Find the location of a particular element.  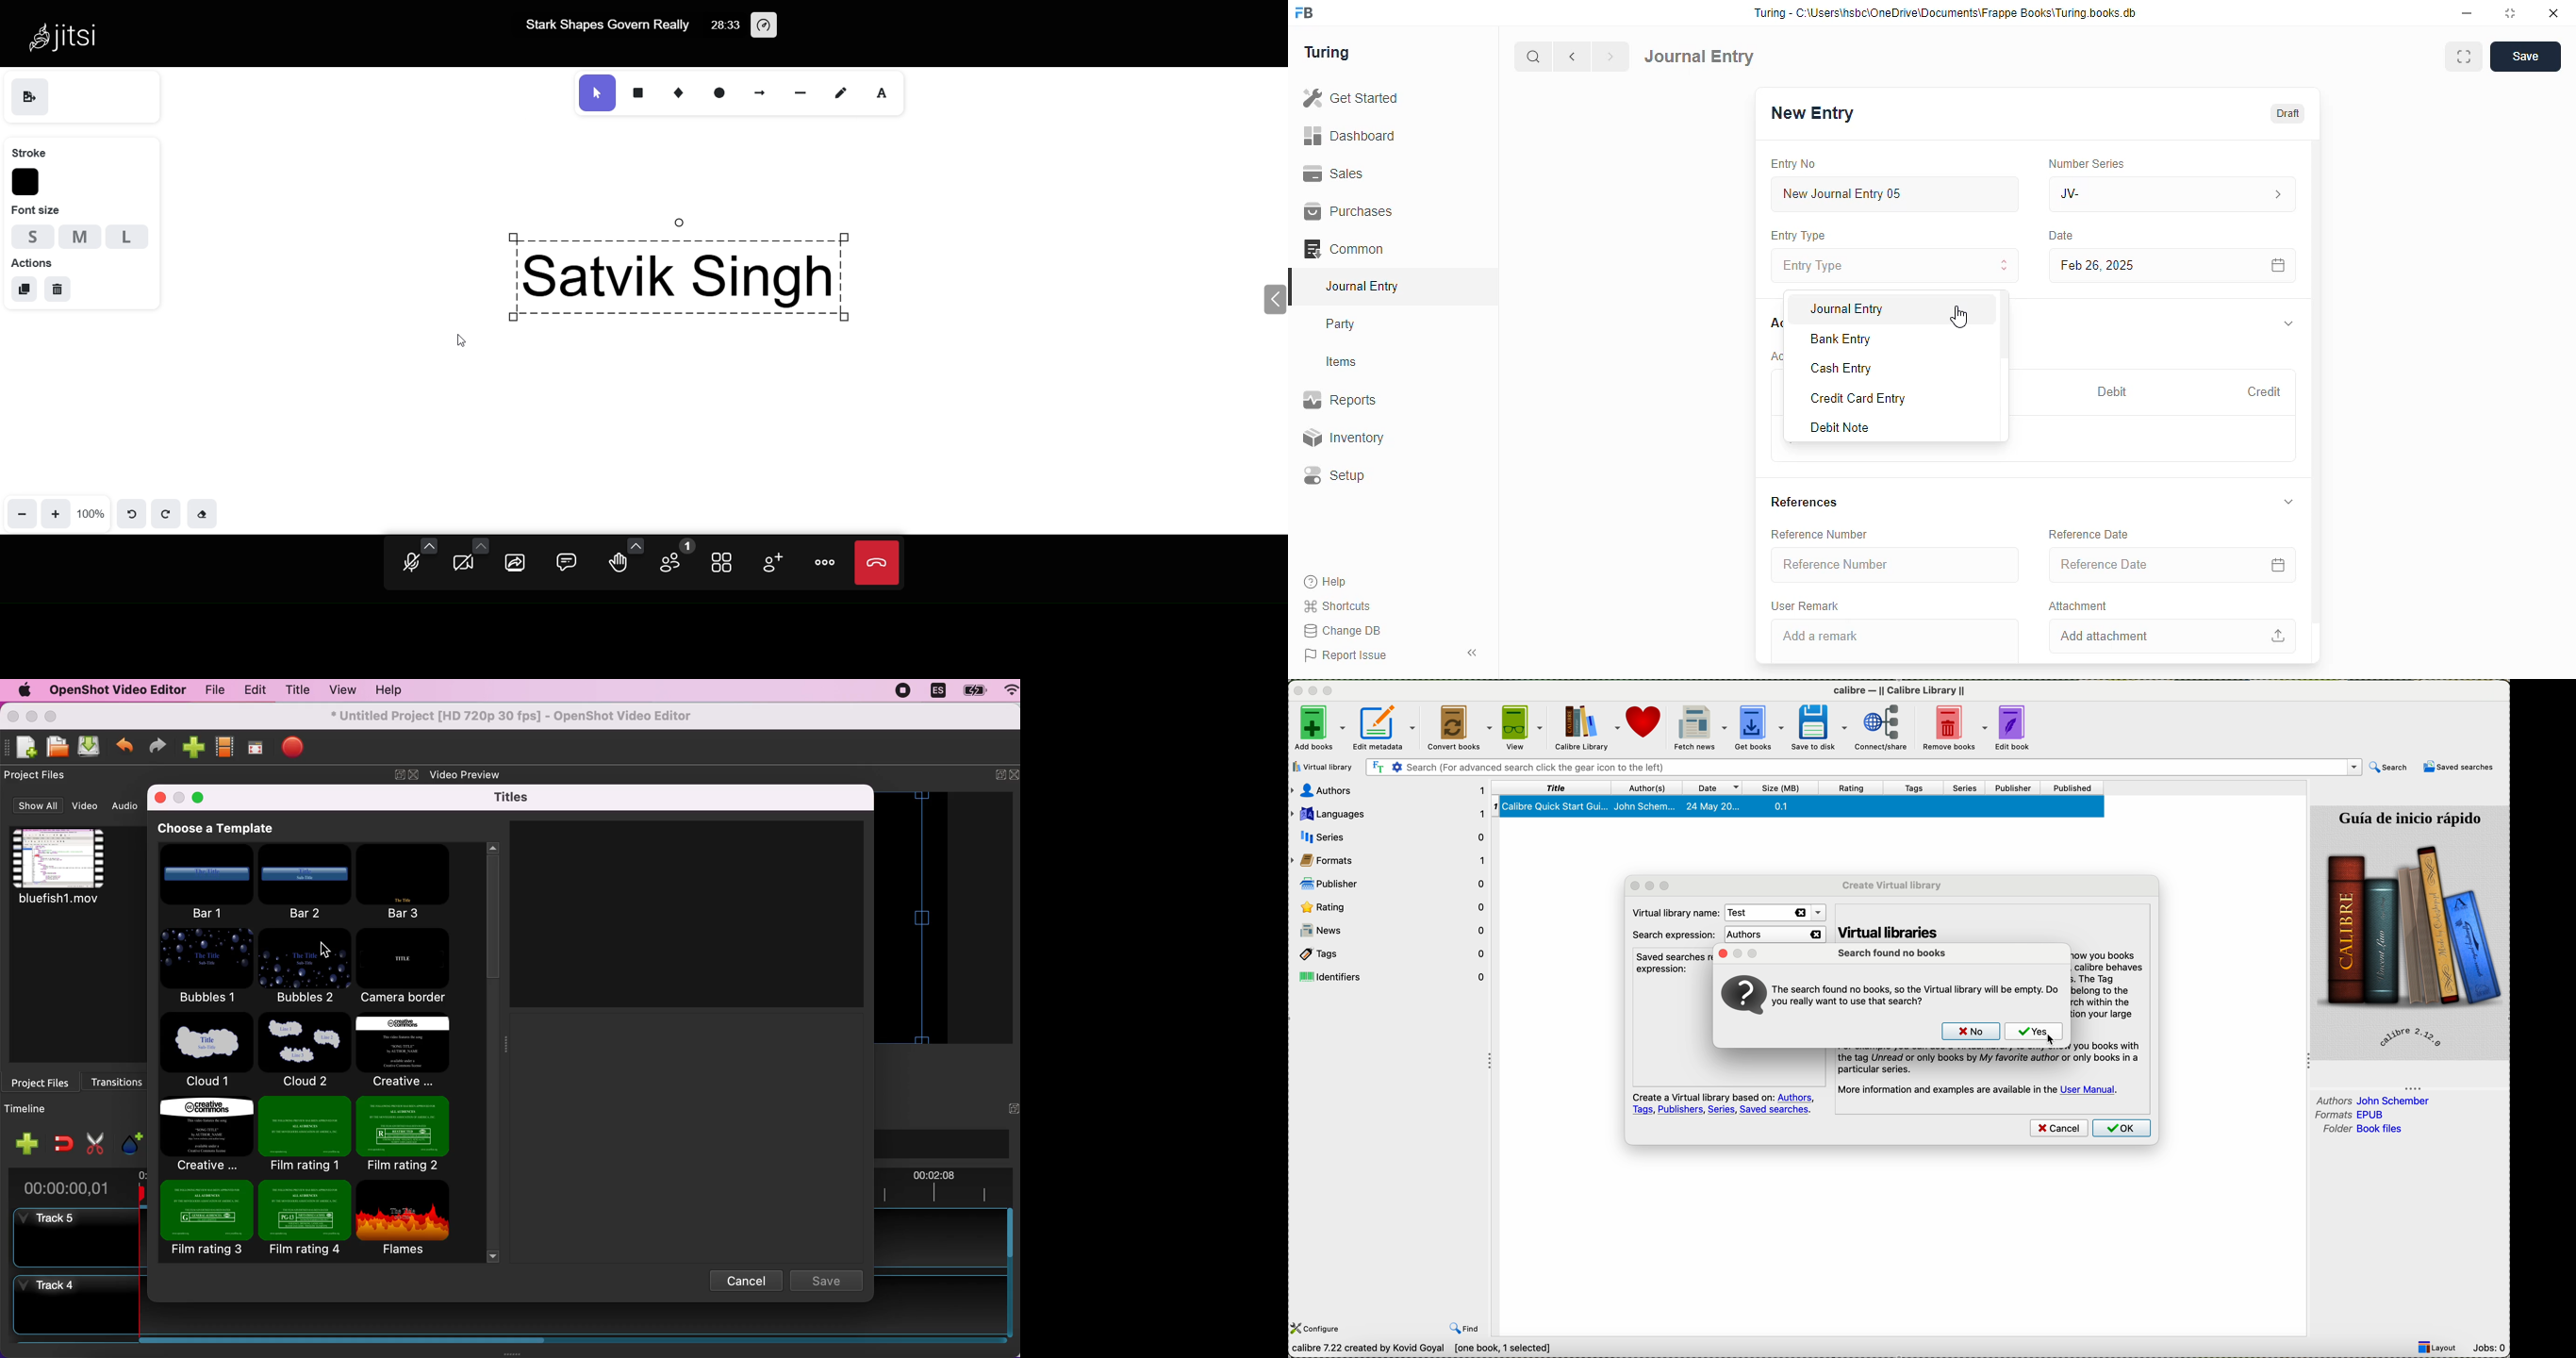

calendar icon is located at coordinates (2278, 565).